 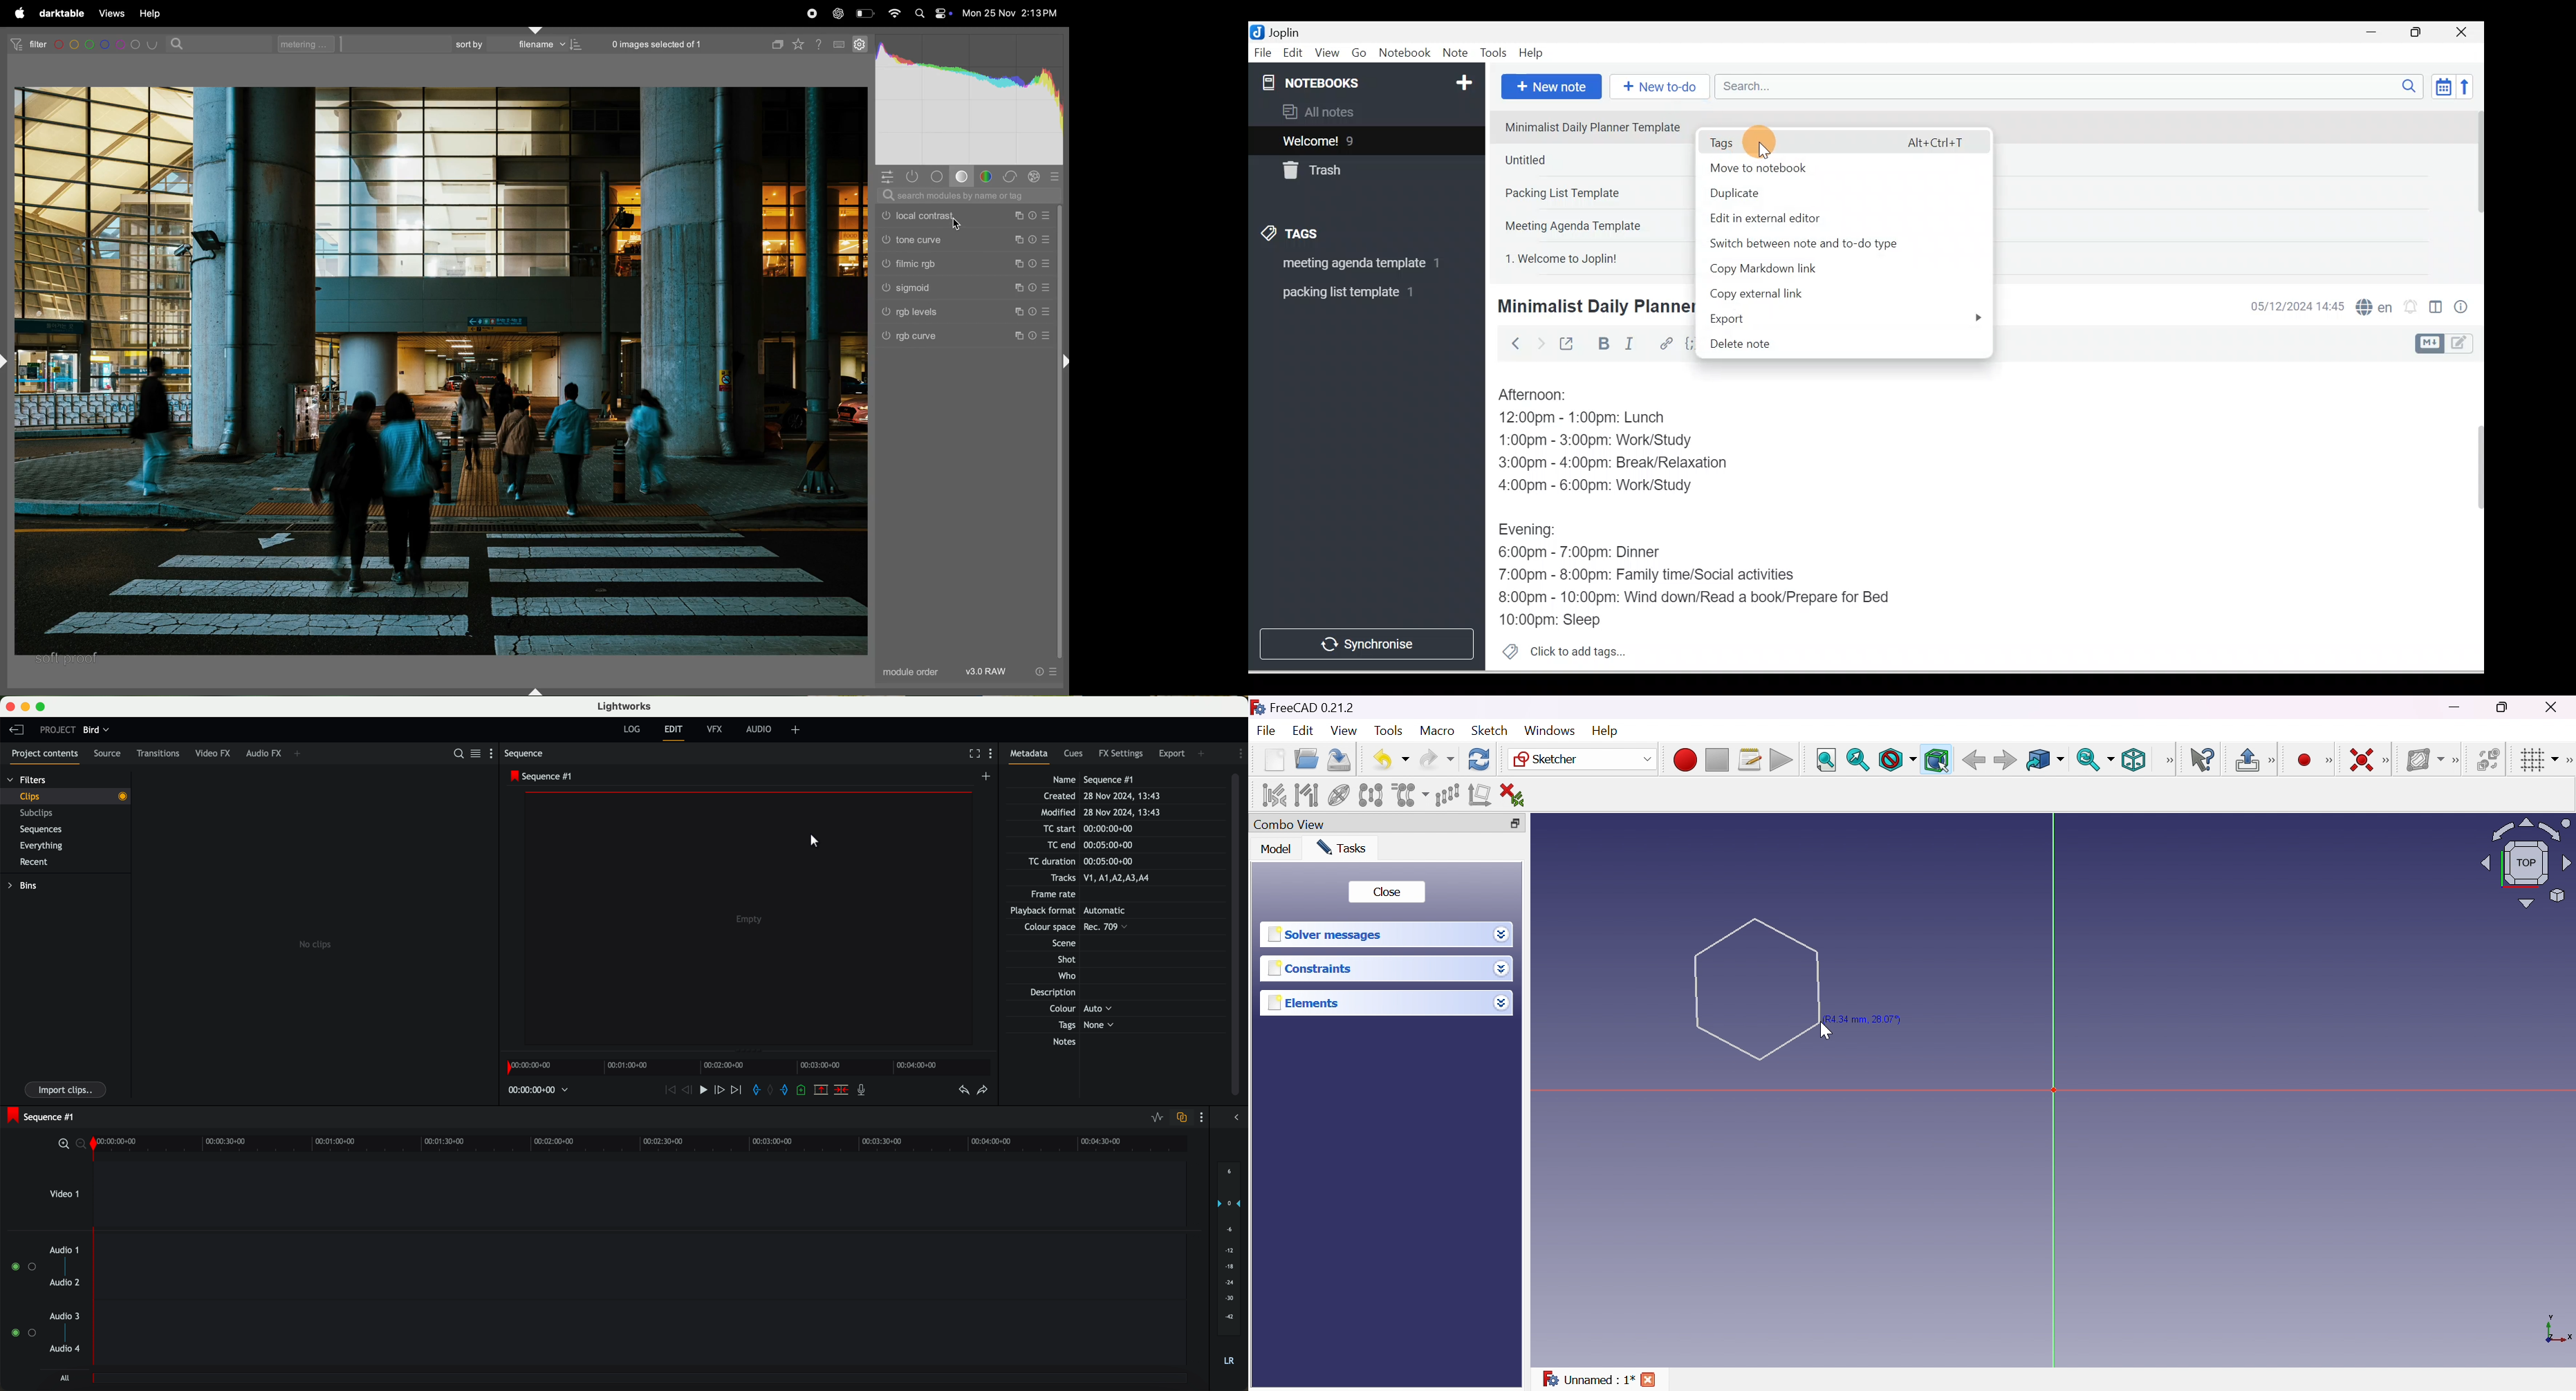 I want to click on Italic, so click(x=1632, y=346).